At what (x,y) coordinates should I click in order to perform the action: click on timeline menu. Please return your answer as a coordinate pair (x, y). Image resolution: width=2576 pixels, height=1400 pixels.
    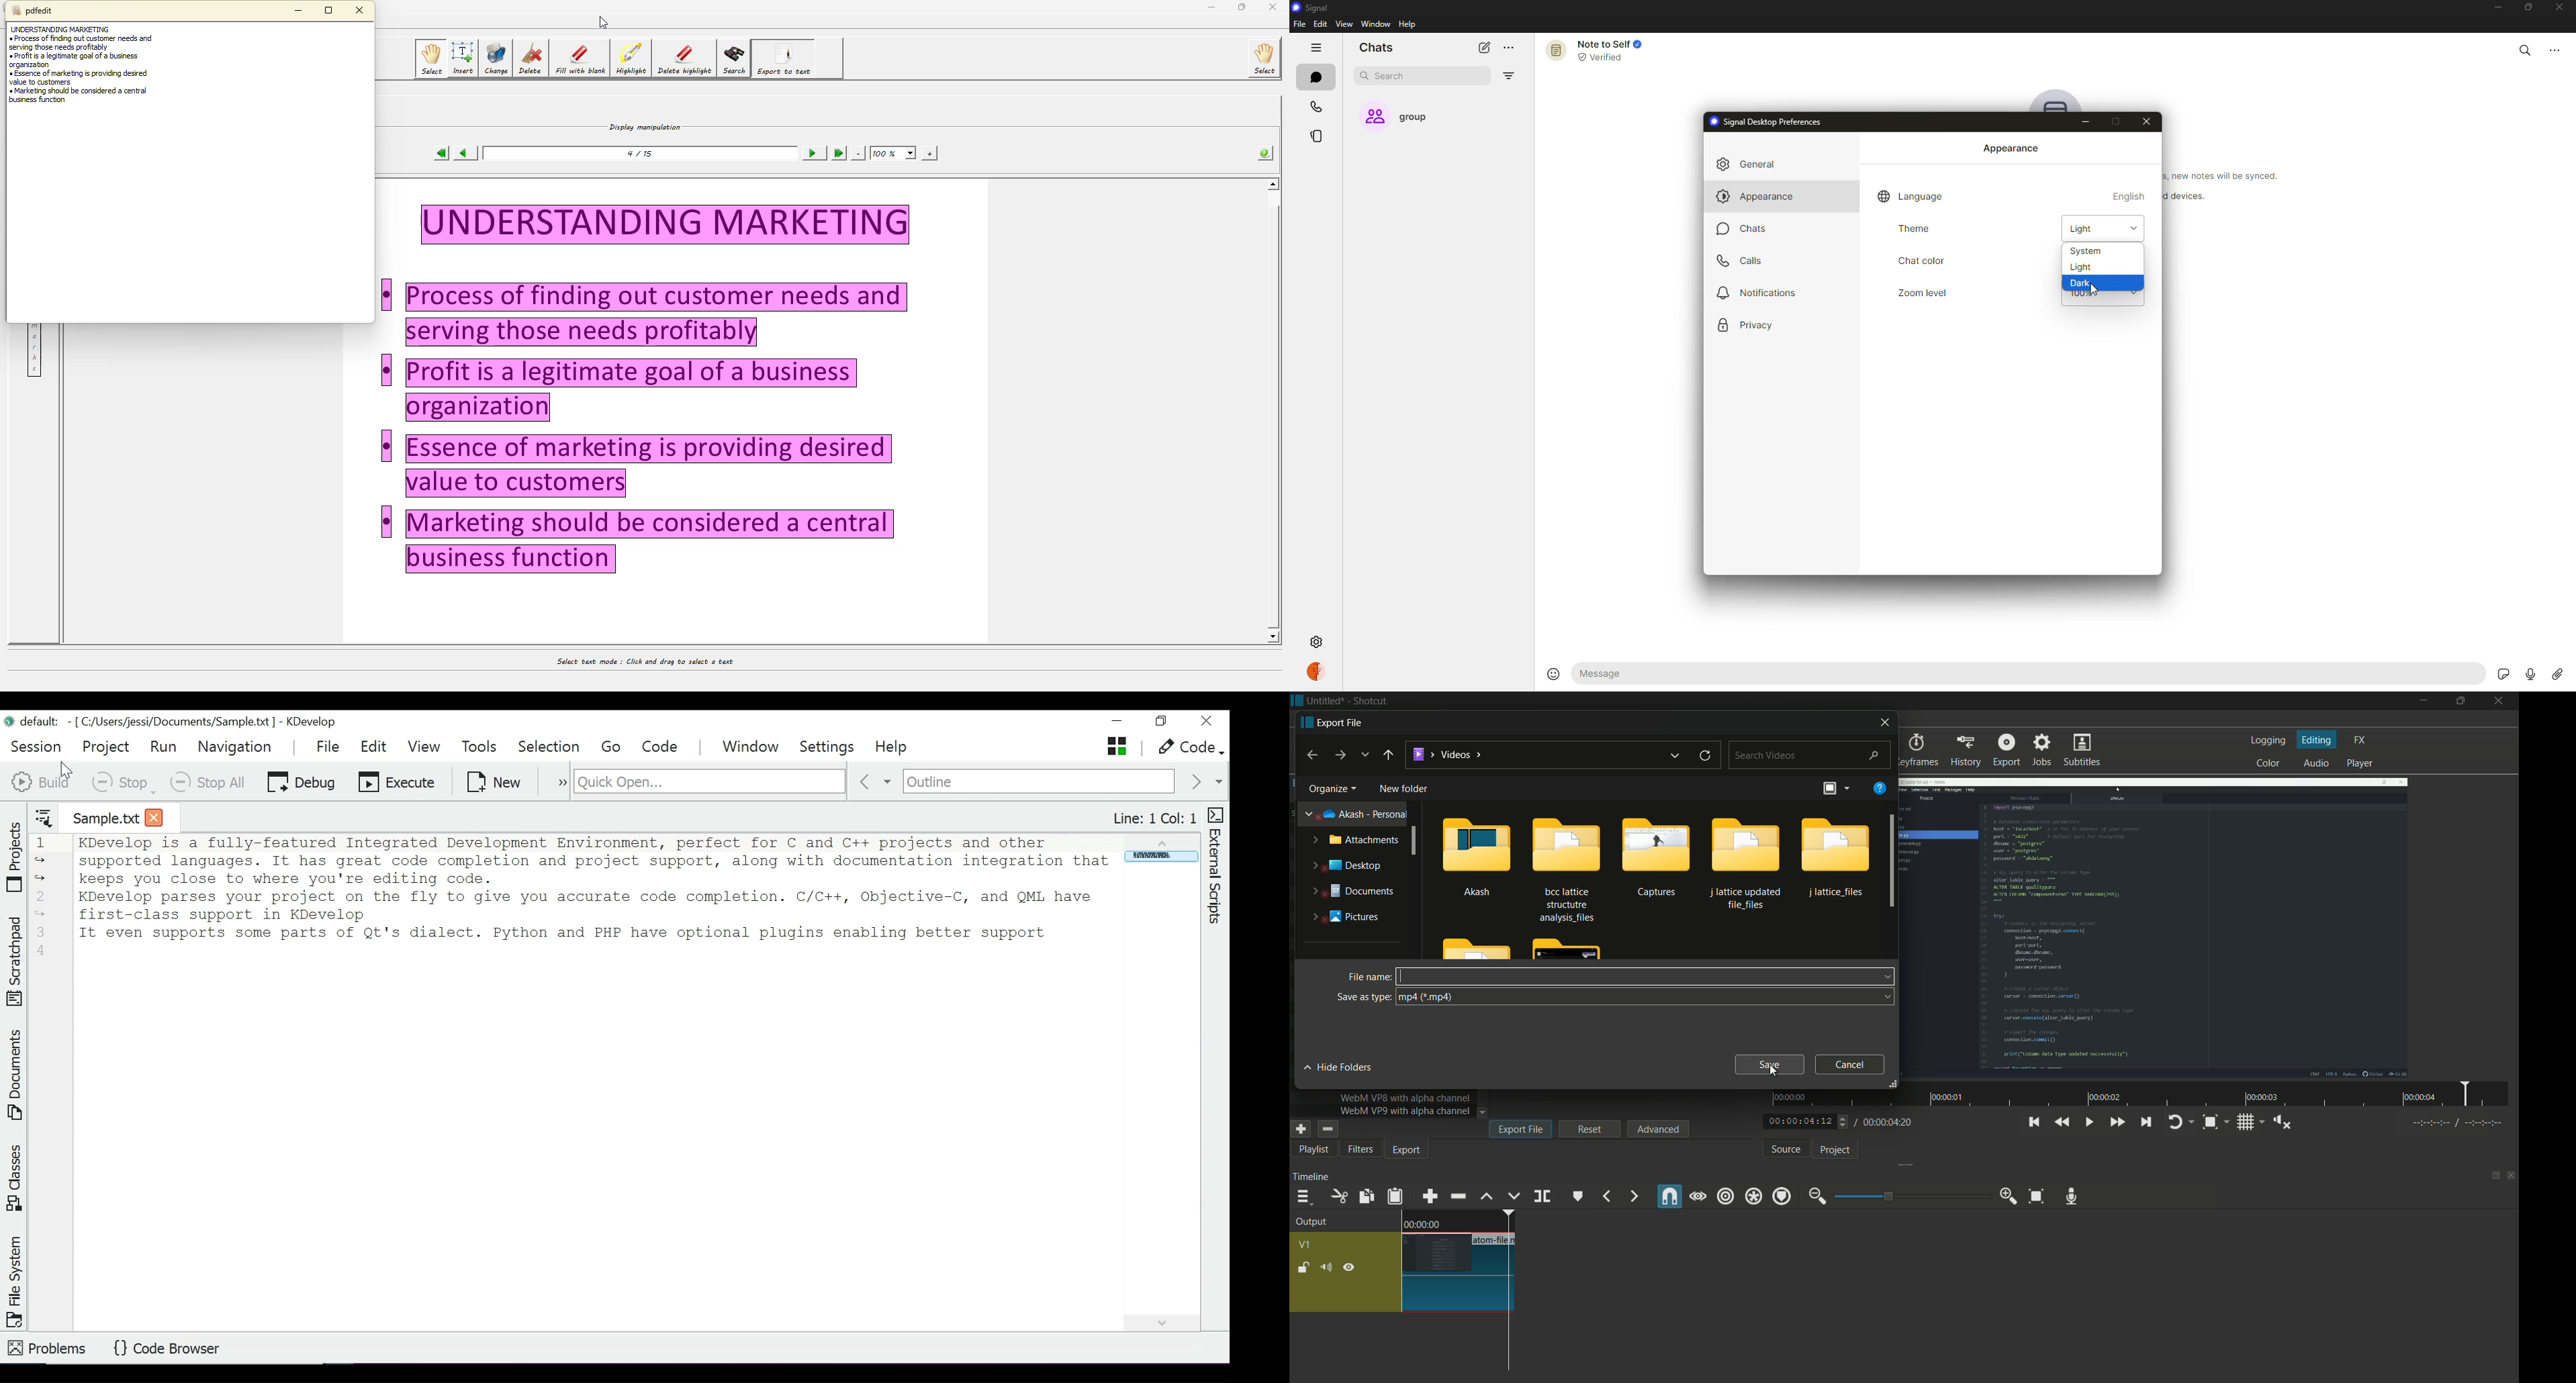
    Looking at the image, I should click on (1303, 1197).